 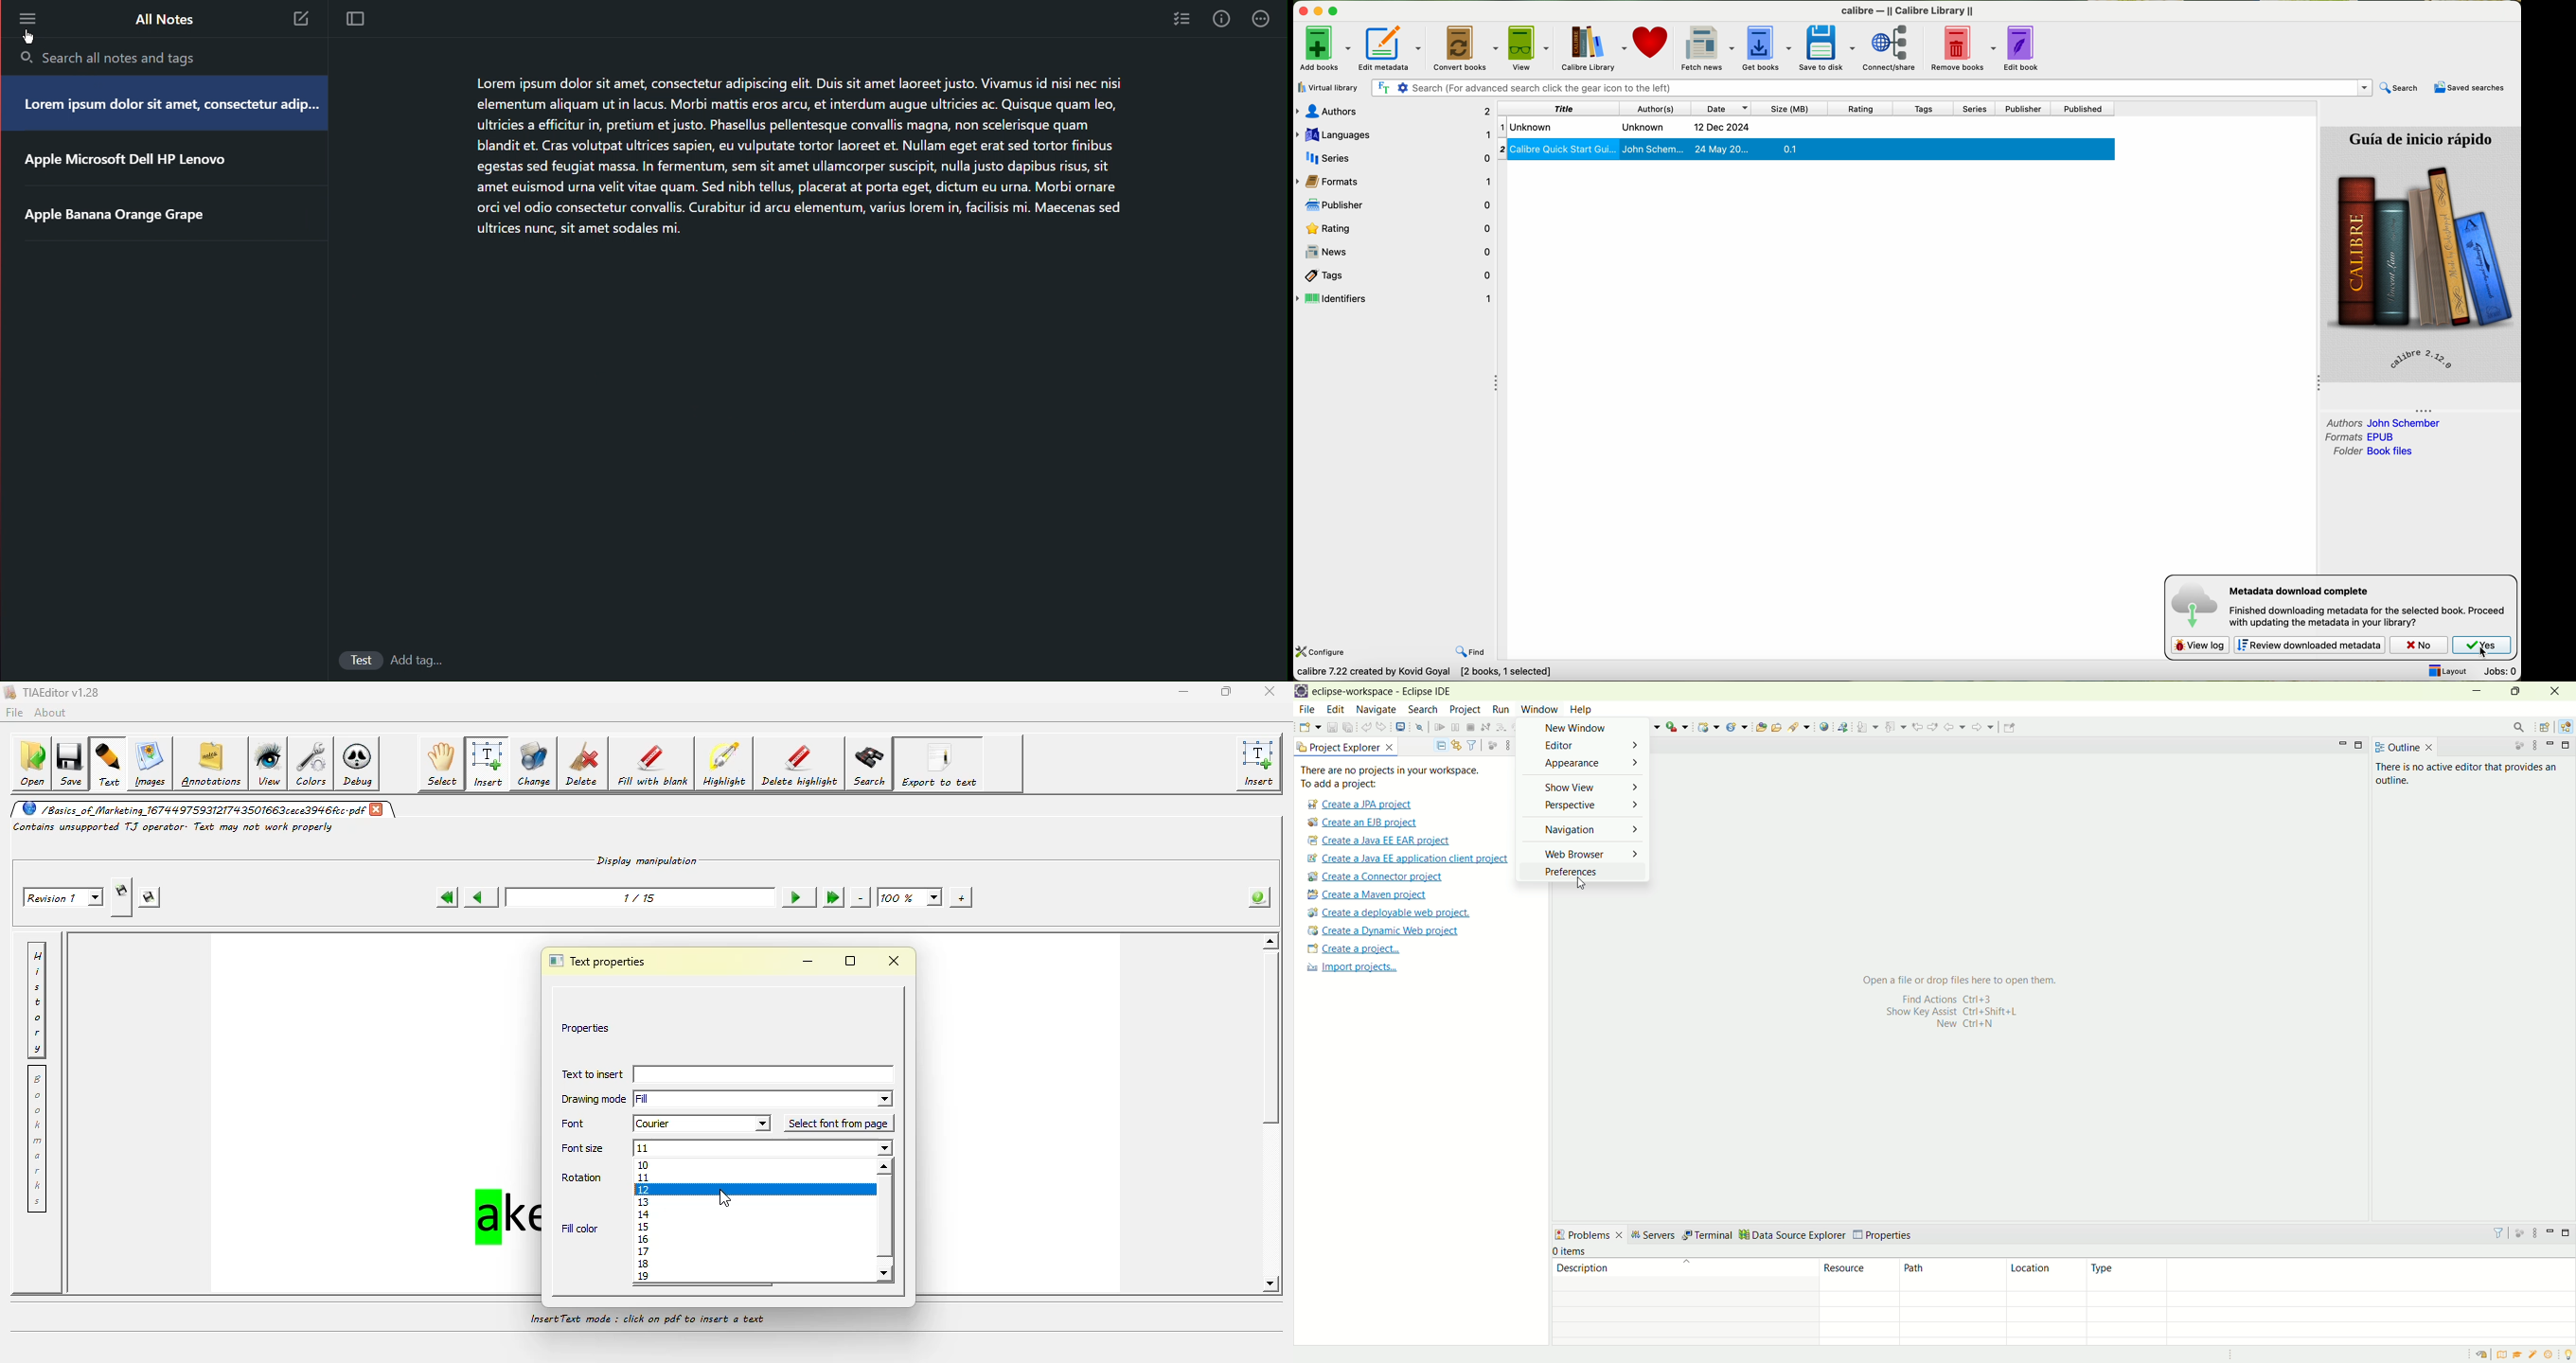 I want to click on remove books, so click(x=1961, y=48).